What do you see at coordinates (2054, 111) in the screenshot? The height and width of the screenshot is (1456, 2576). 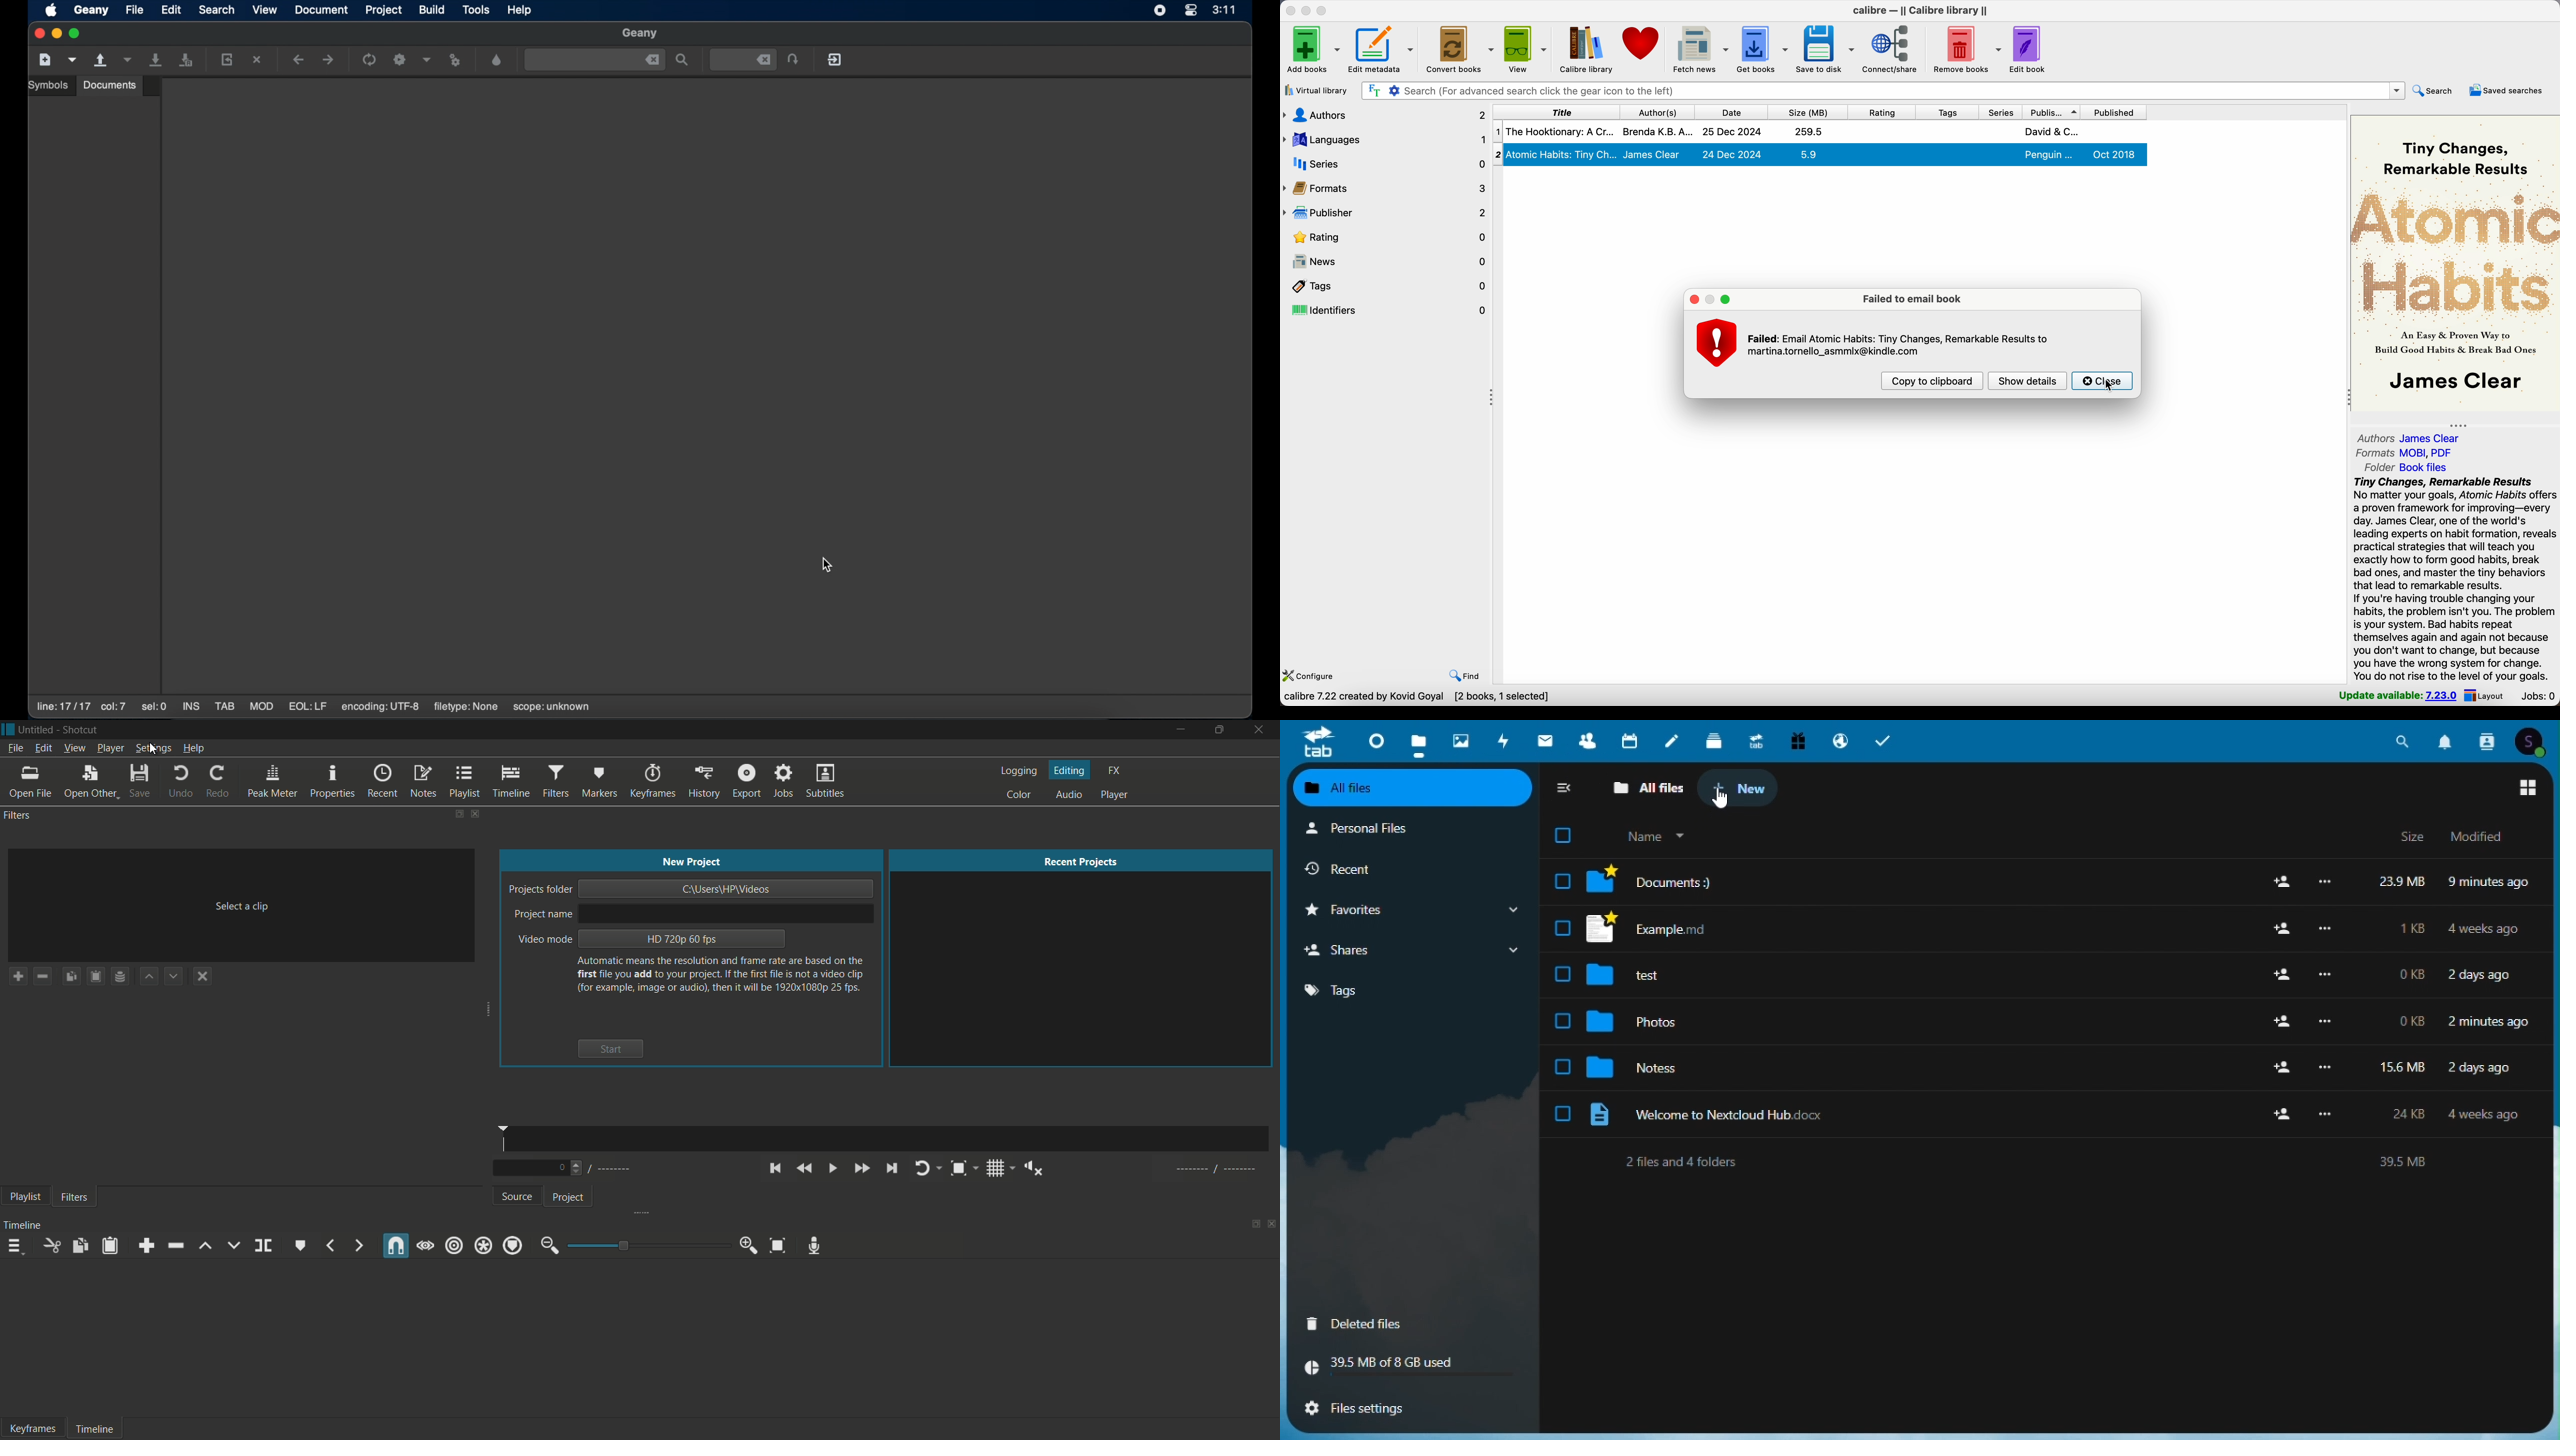 I see `publisher` at bounding box center [2054, 111].